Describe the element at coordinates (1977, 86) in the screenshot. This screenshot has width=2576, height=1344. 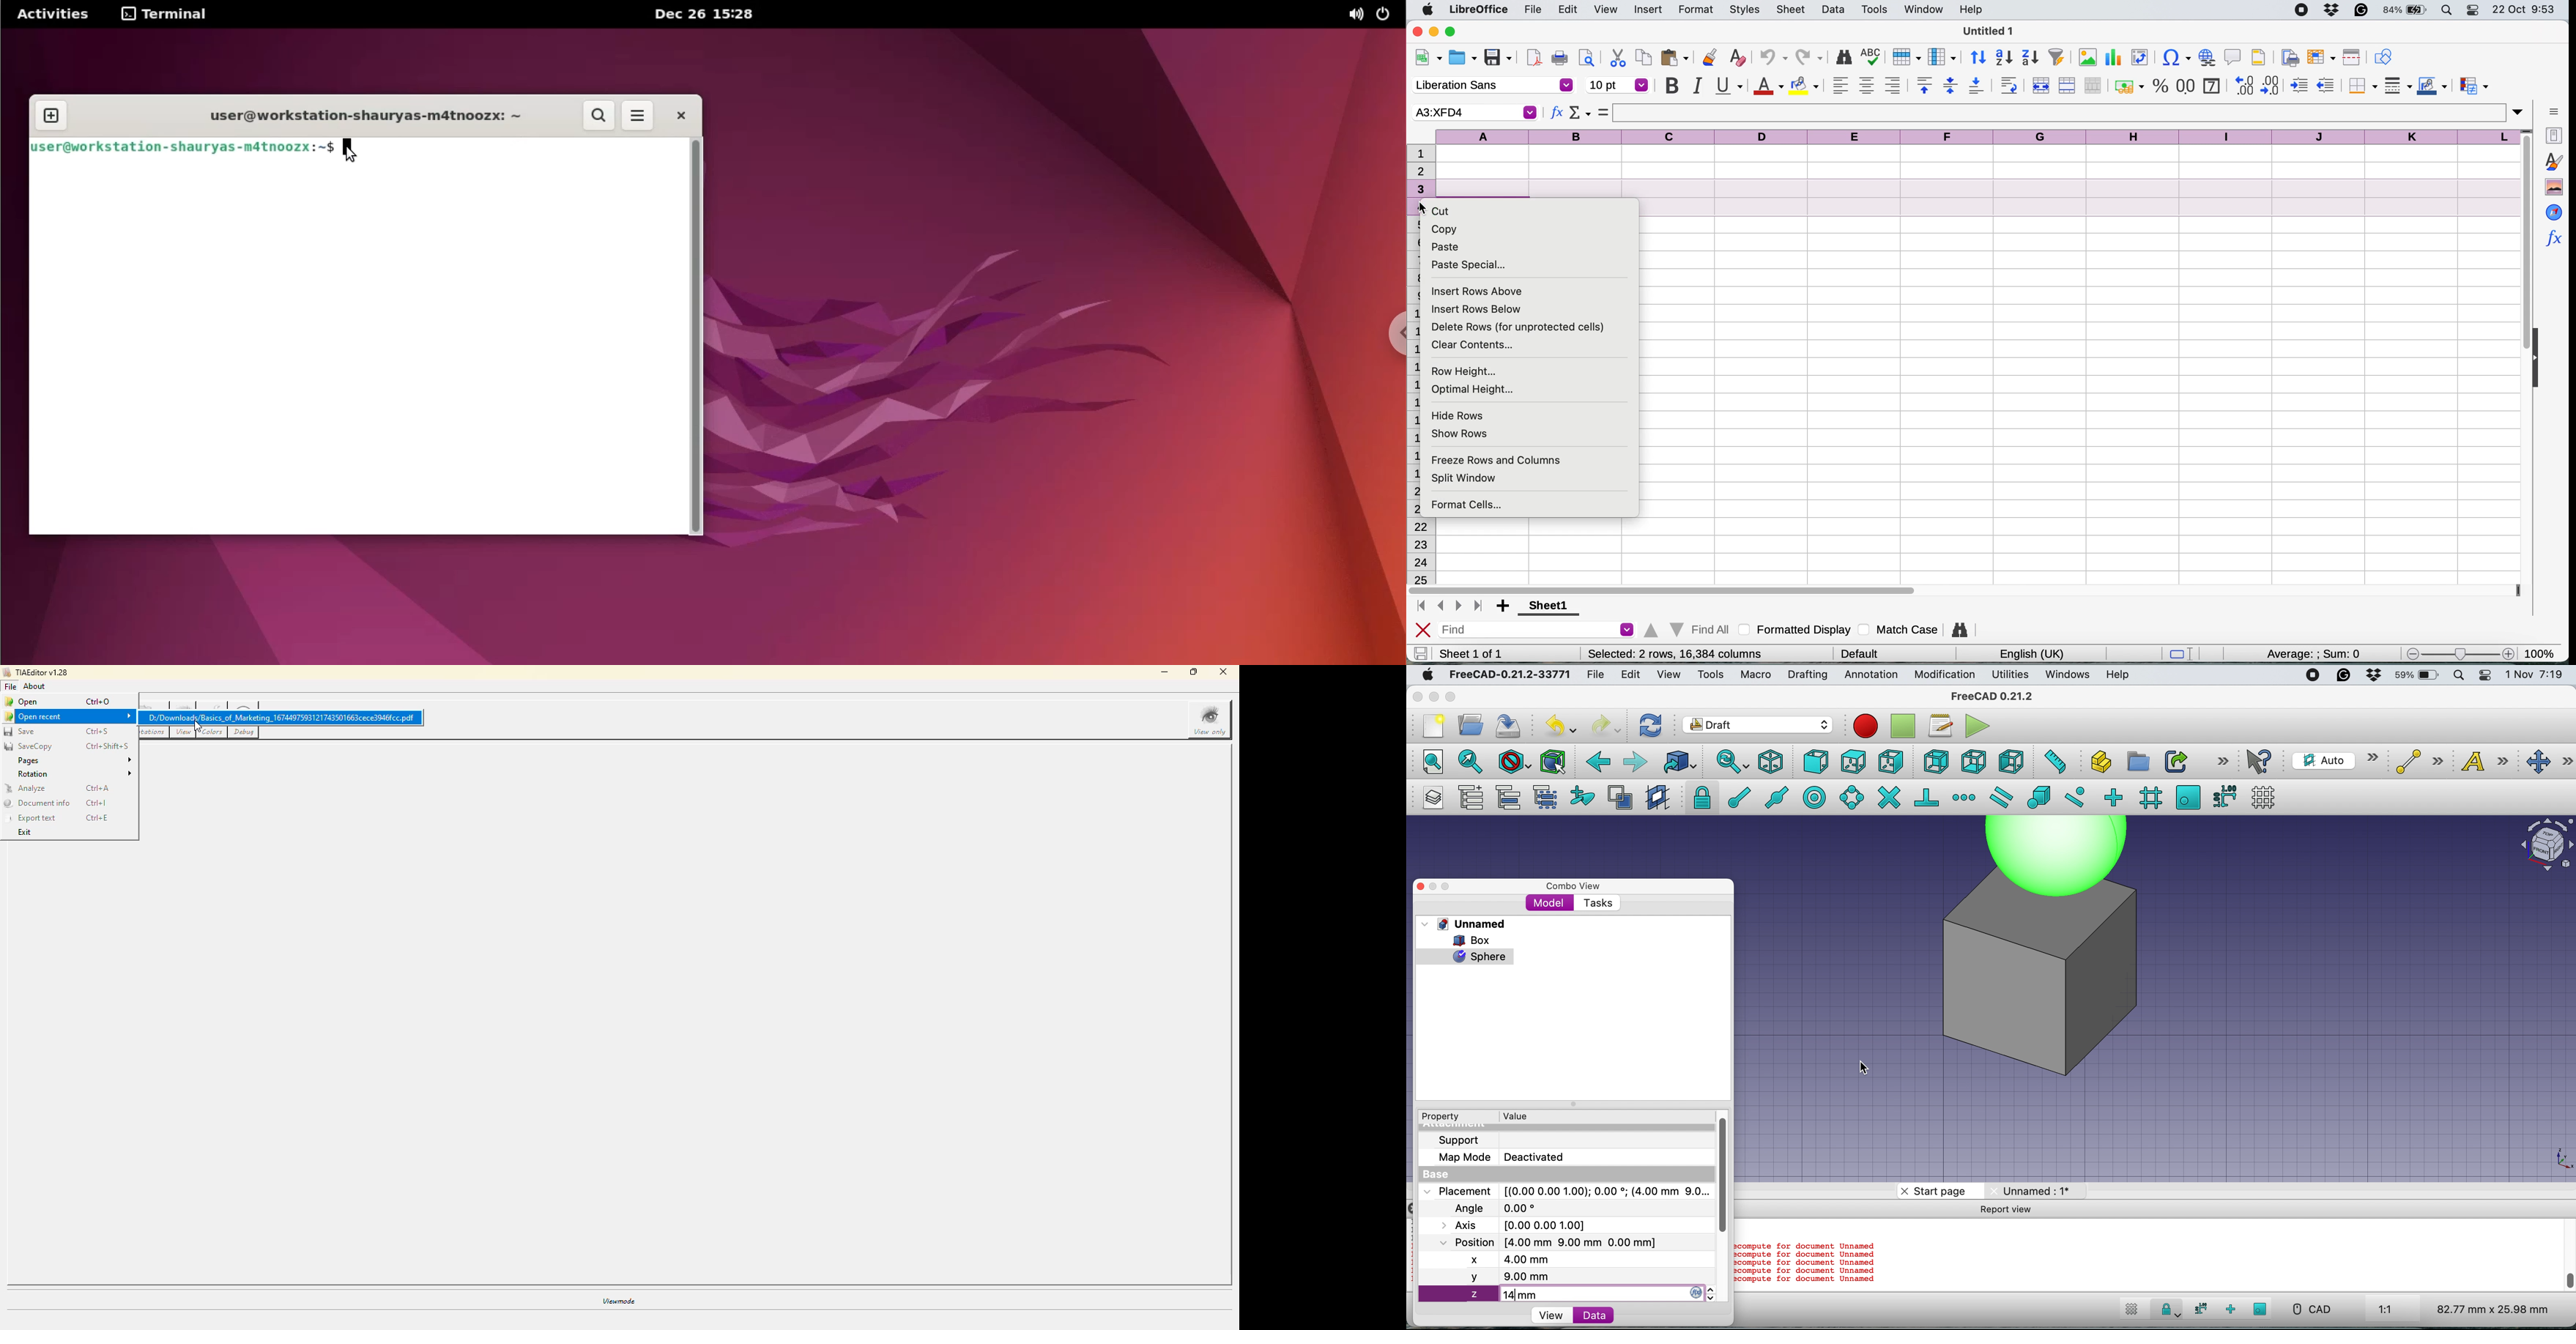
I see `align bottom` at that location.